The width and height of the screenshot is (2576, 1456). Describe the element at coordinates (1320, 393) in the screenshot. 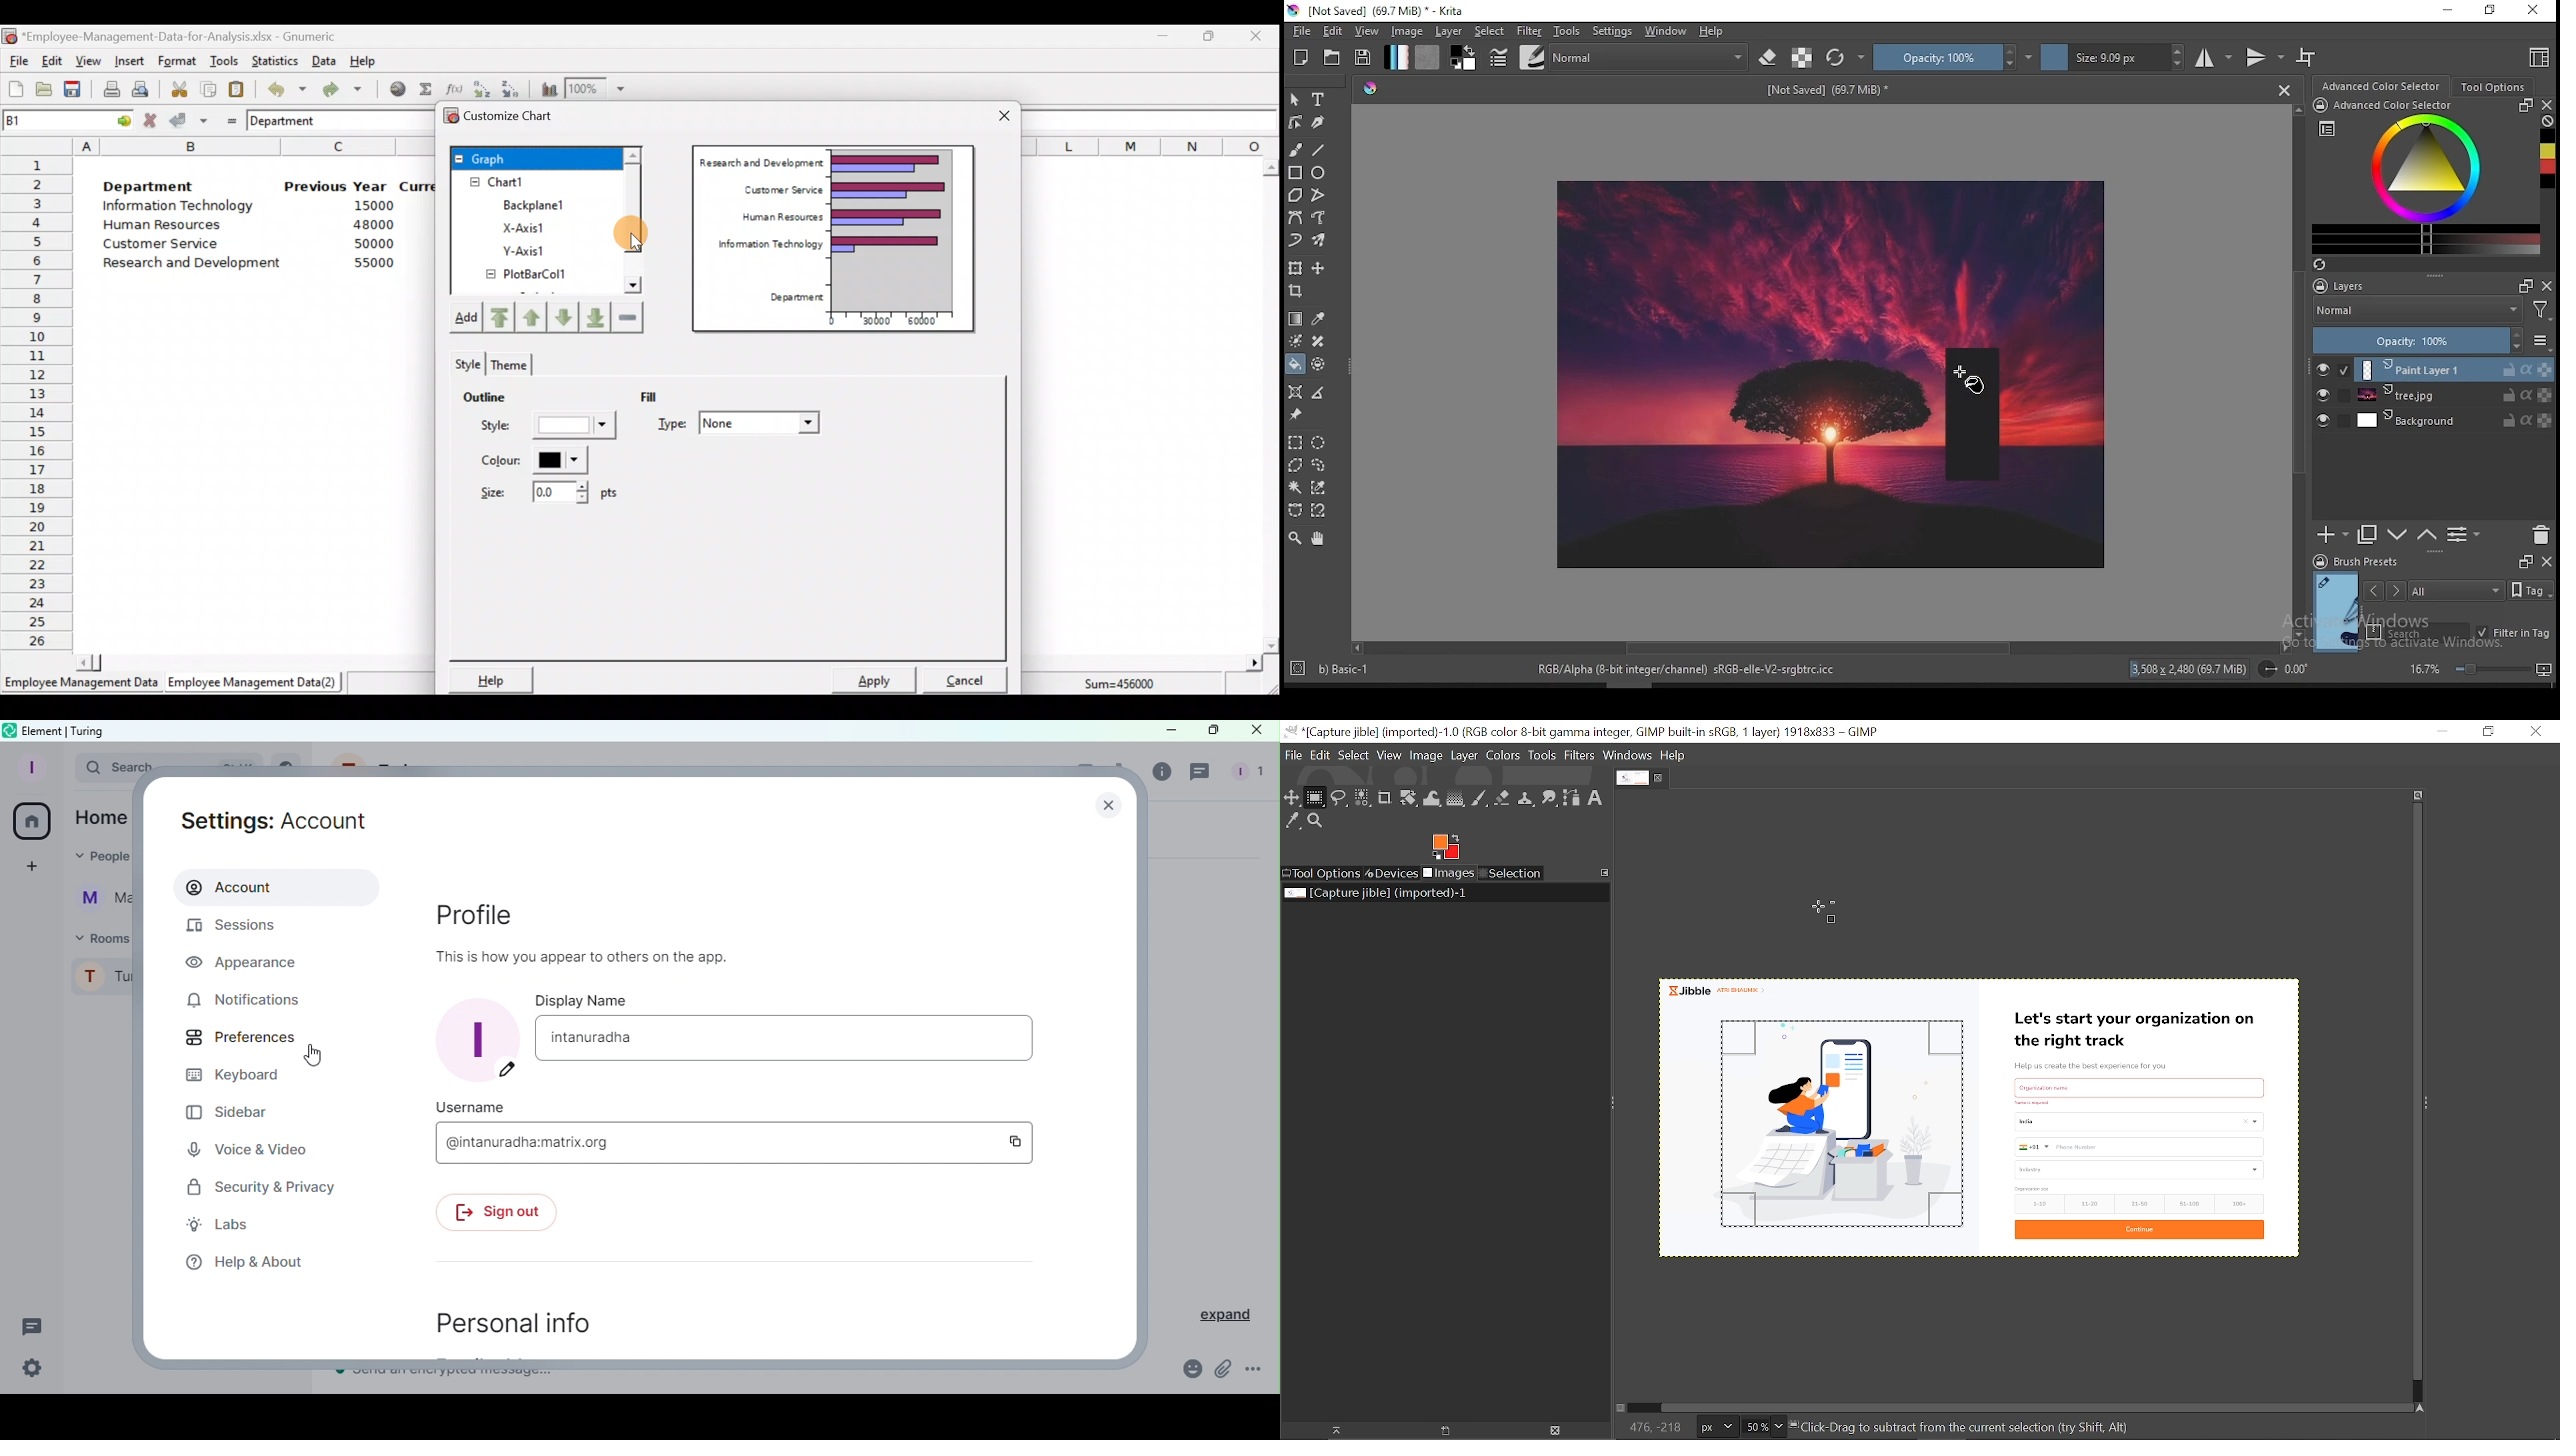

I see `measure distance between two points` at that location.